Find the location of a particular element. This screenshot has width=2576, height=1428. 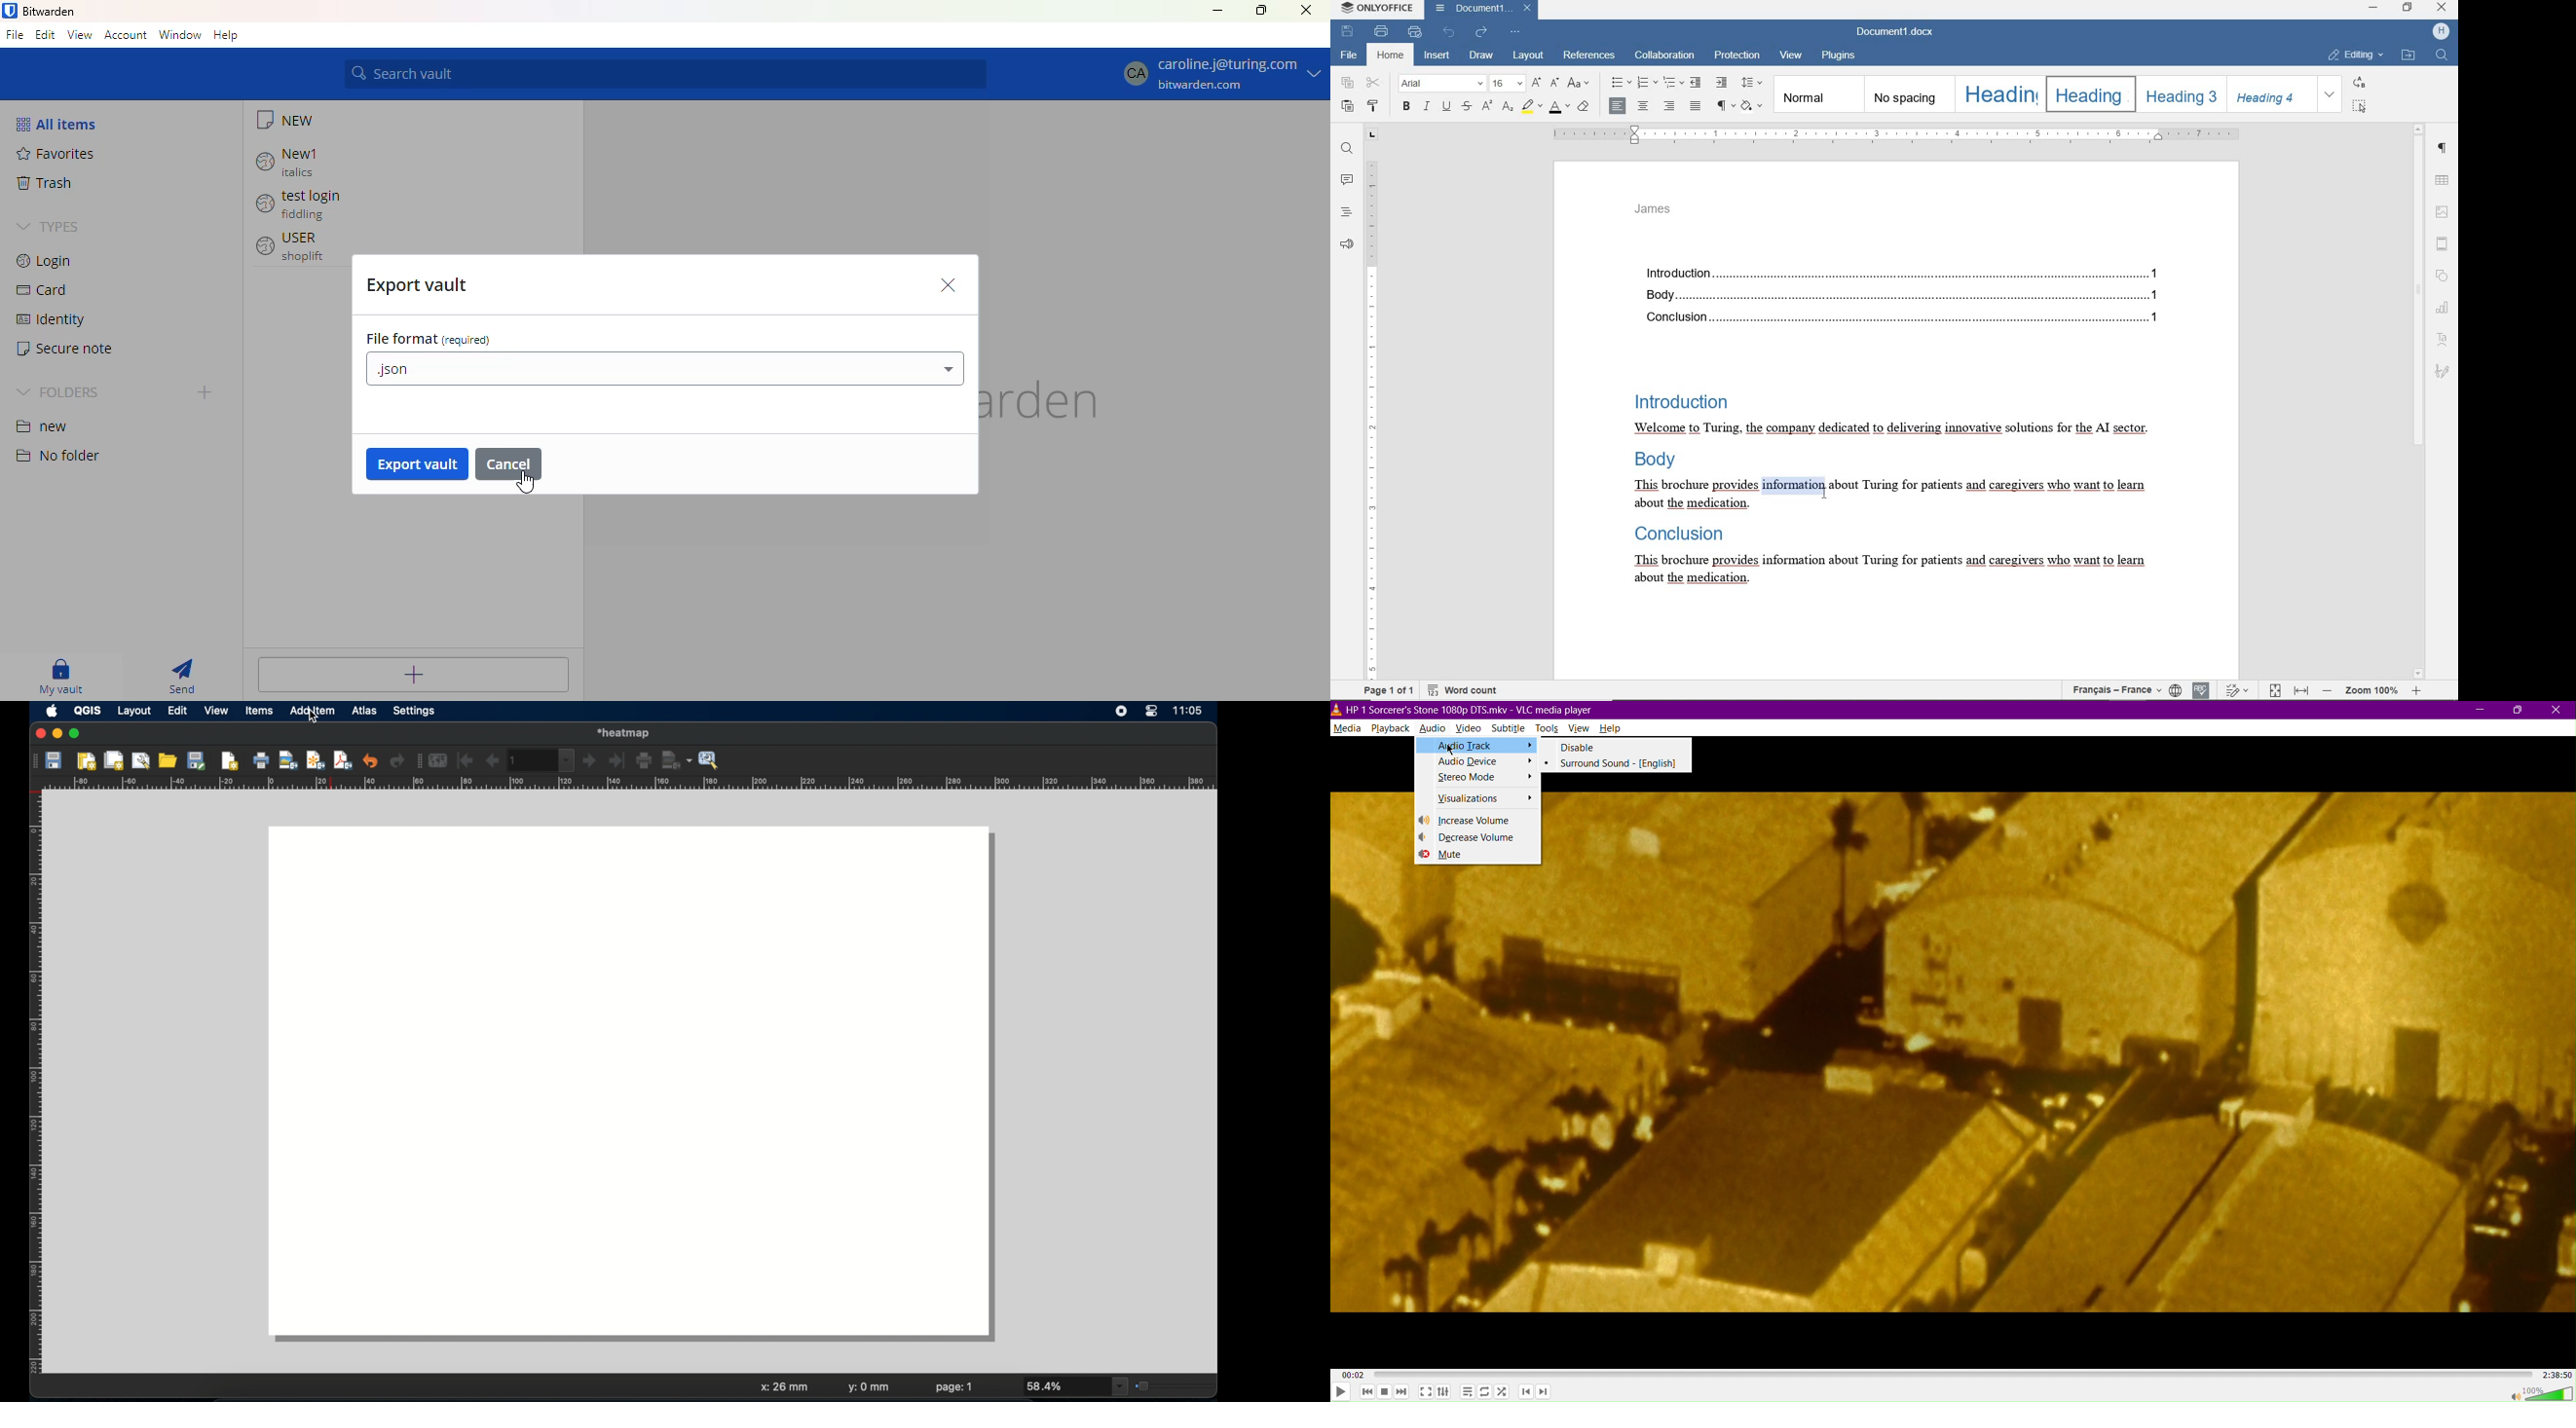

ALIGN RIGHT is located at coordinates (1670, 106).